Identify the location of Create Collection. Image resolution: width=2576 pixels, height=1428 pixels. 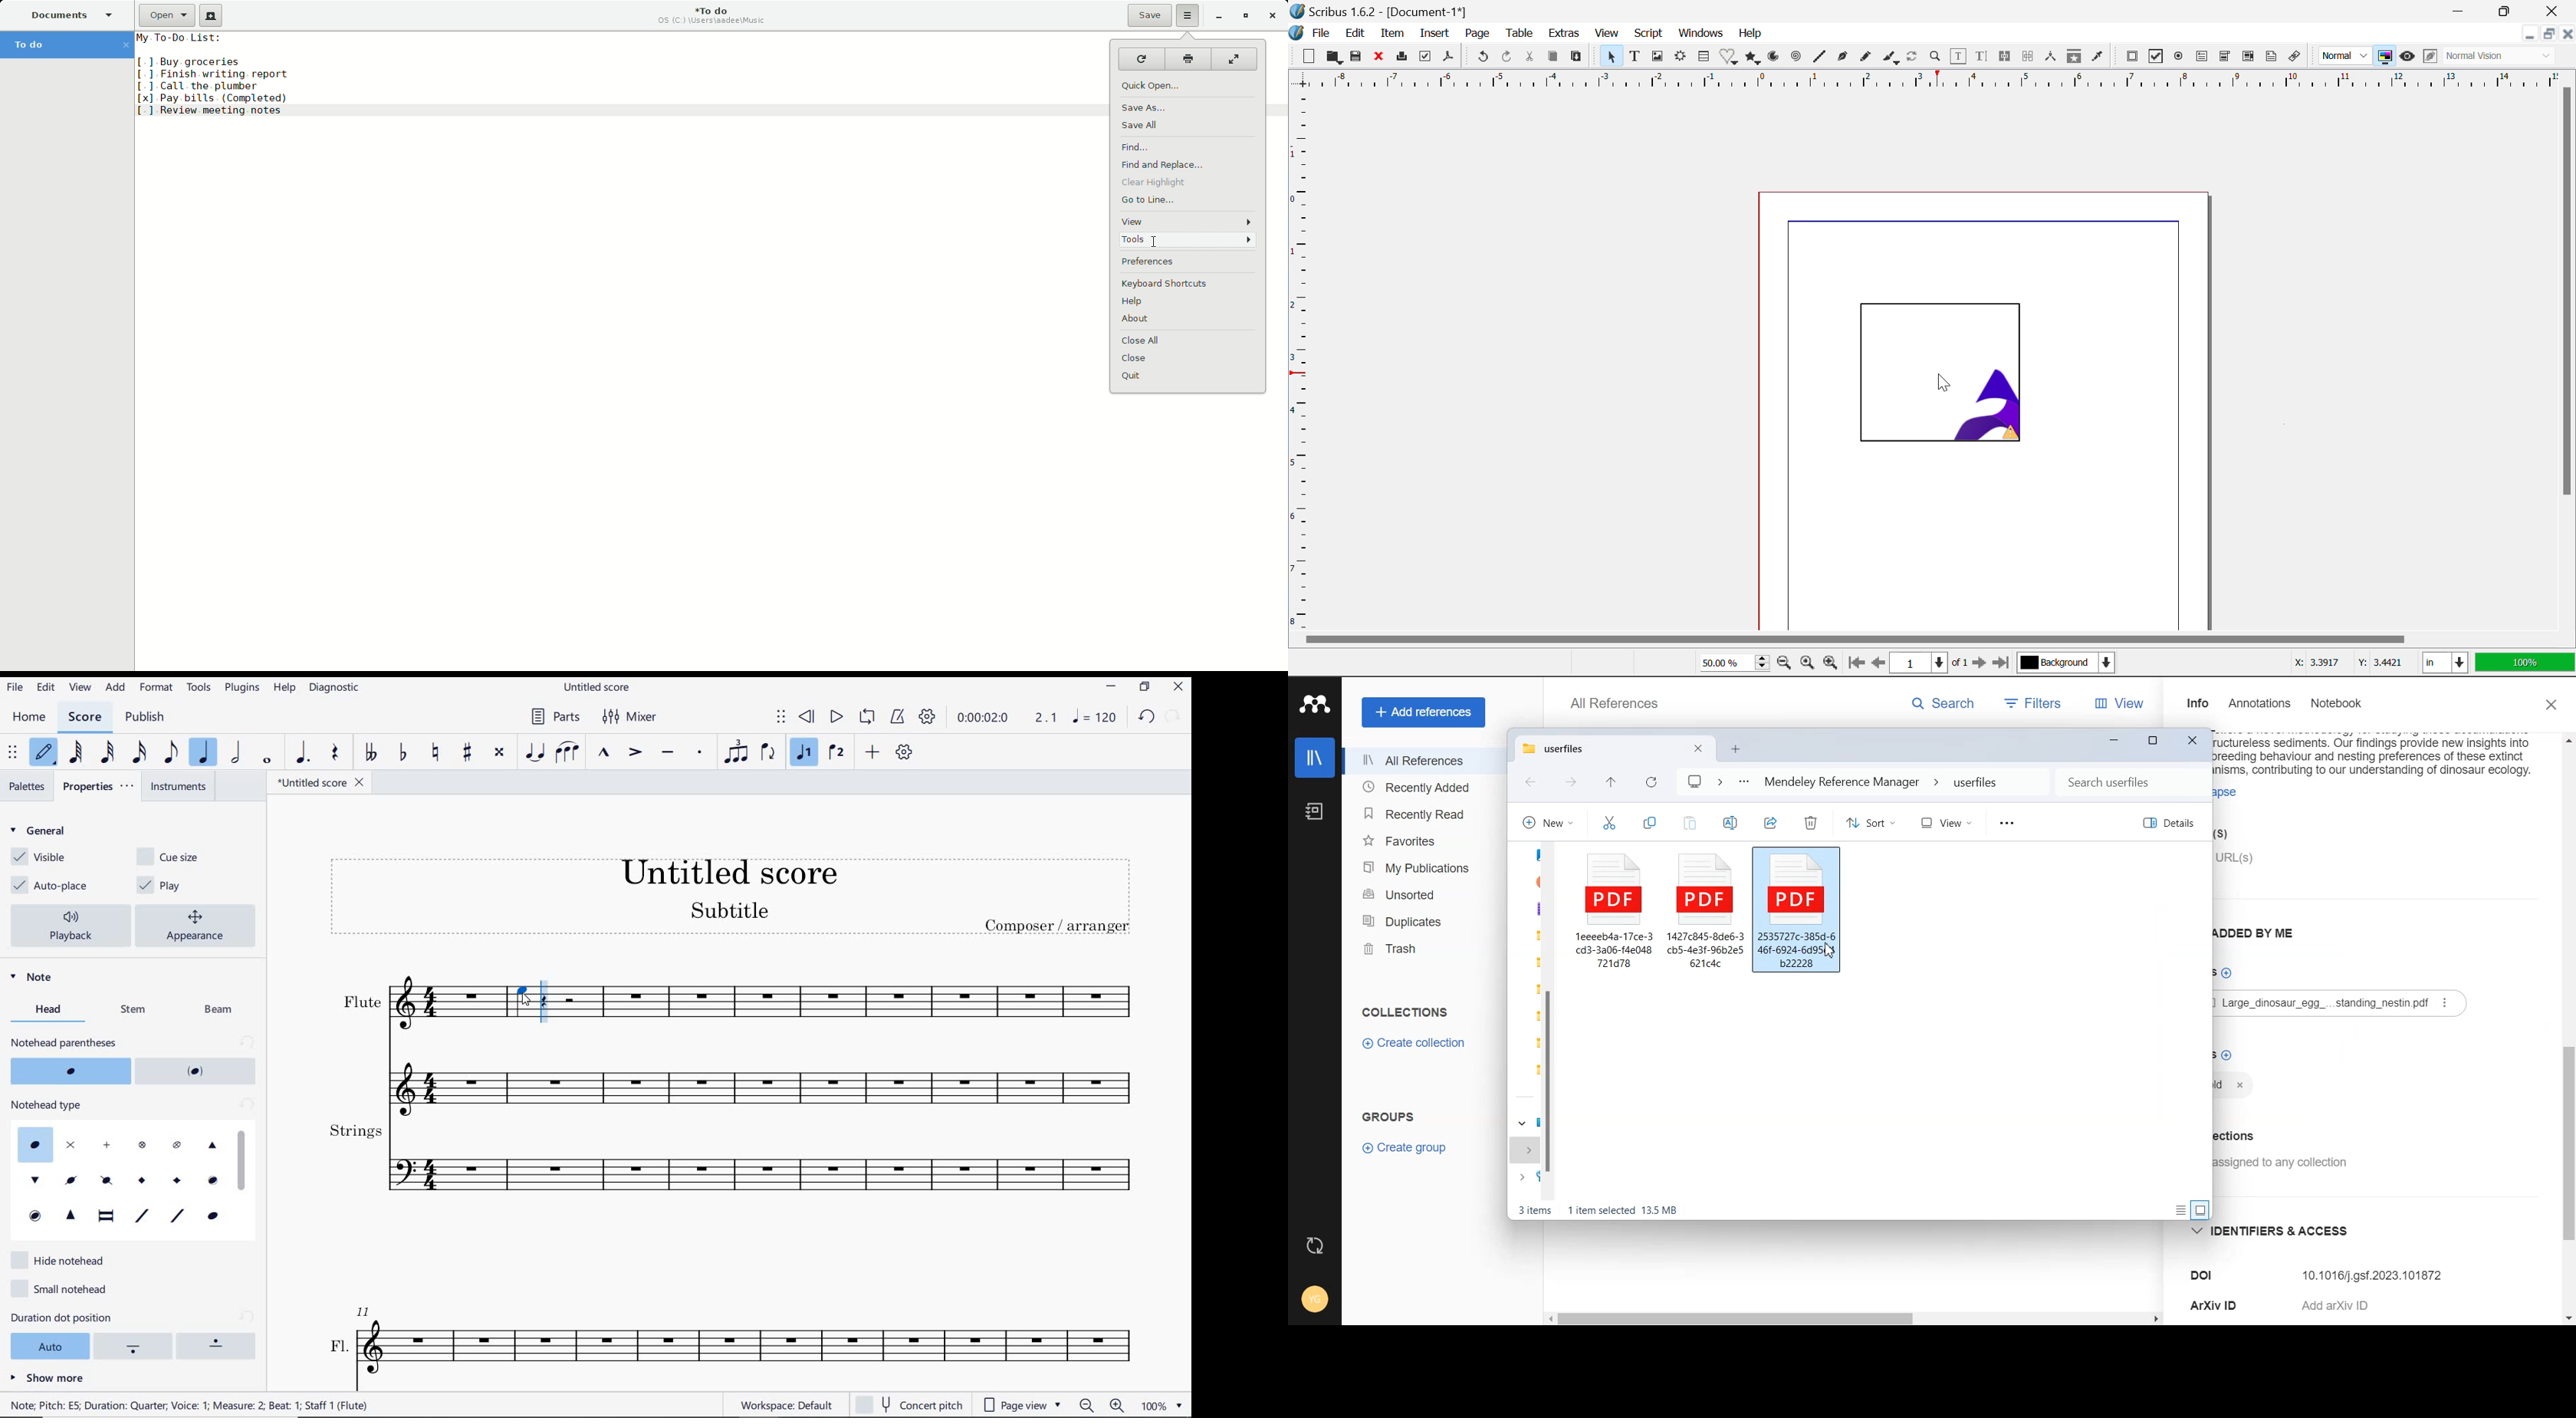
(1415, 1042).